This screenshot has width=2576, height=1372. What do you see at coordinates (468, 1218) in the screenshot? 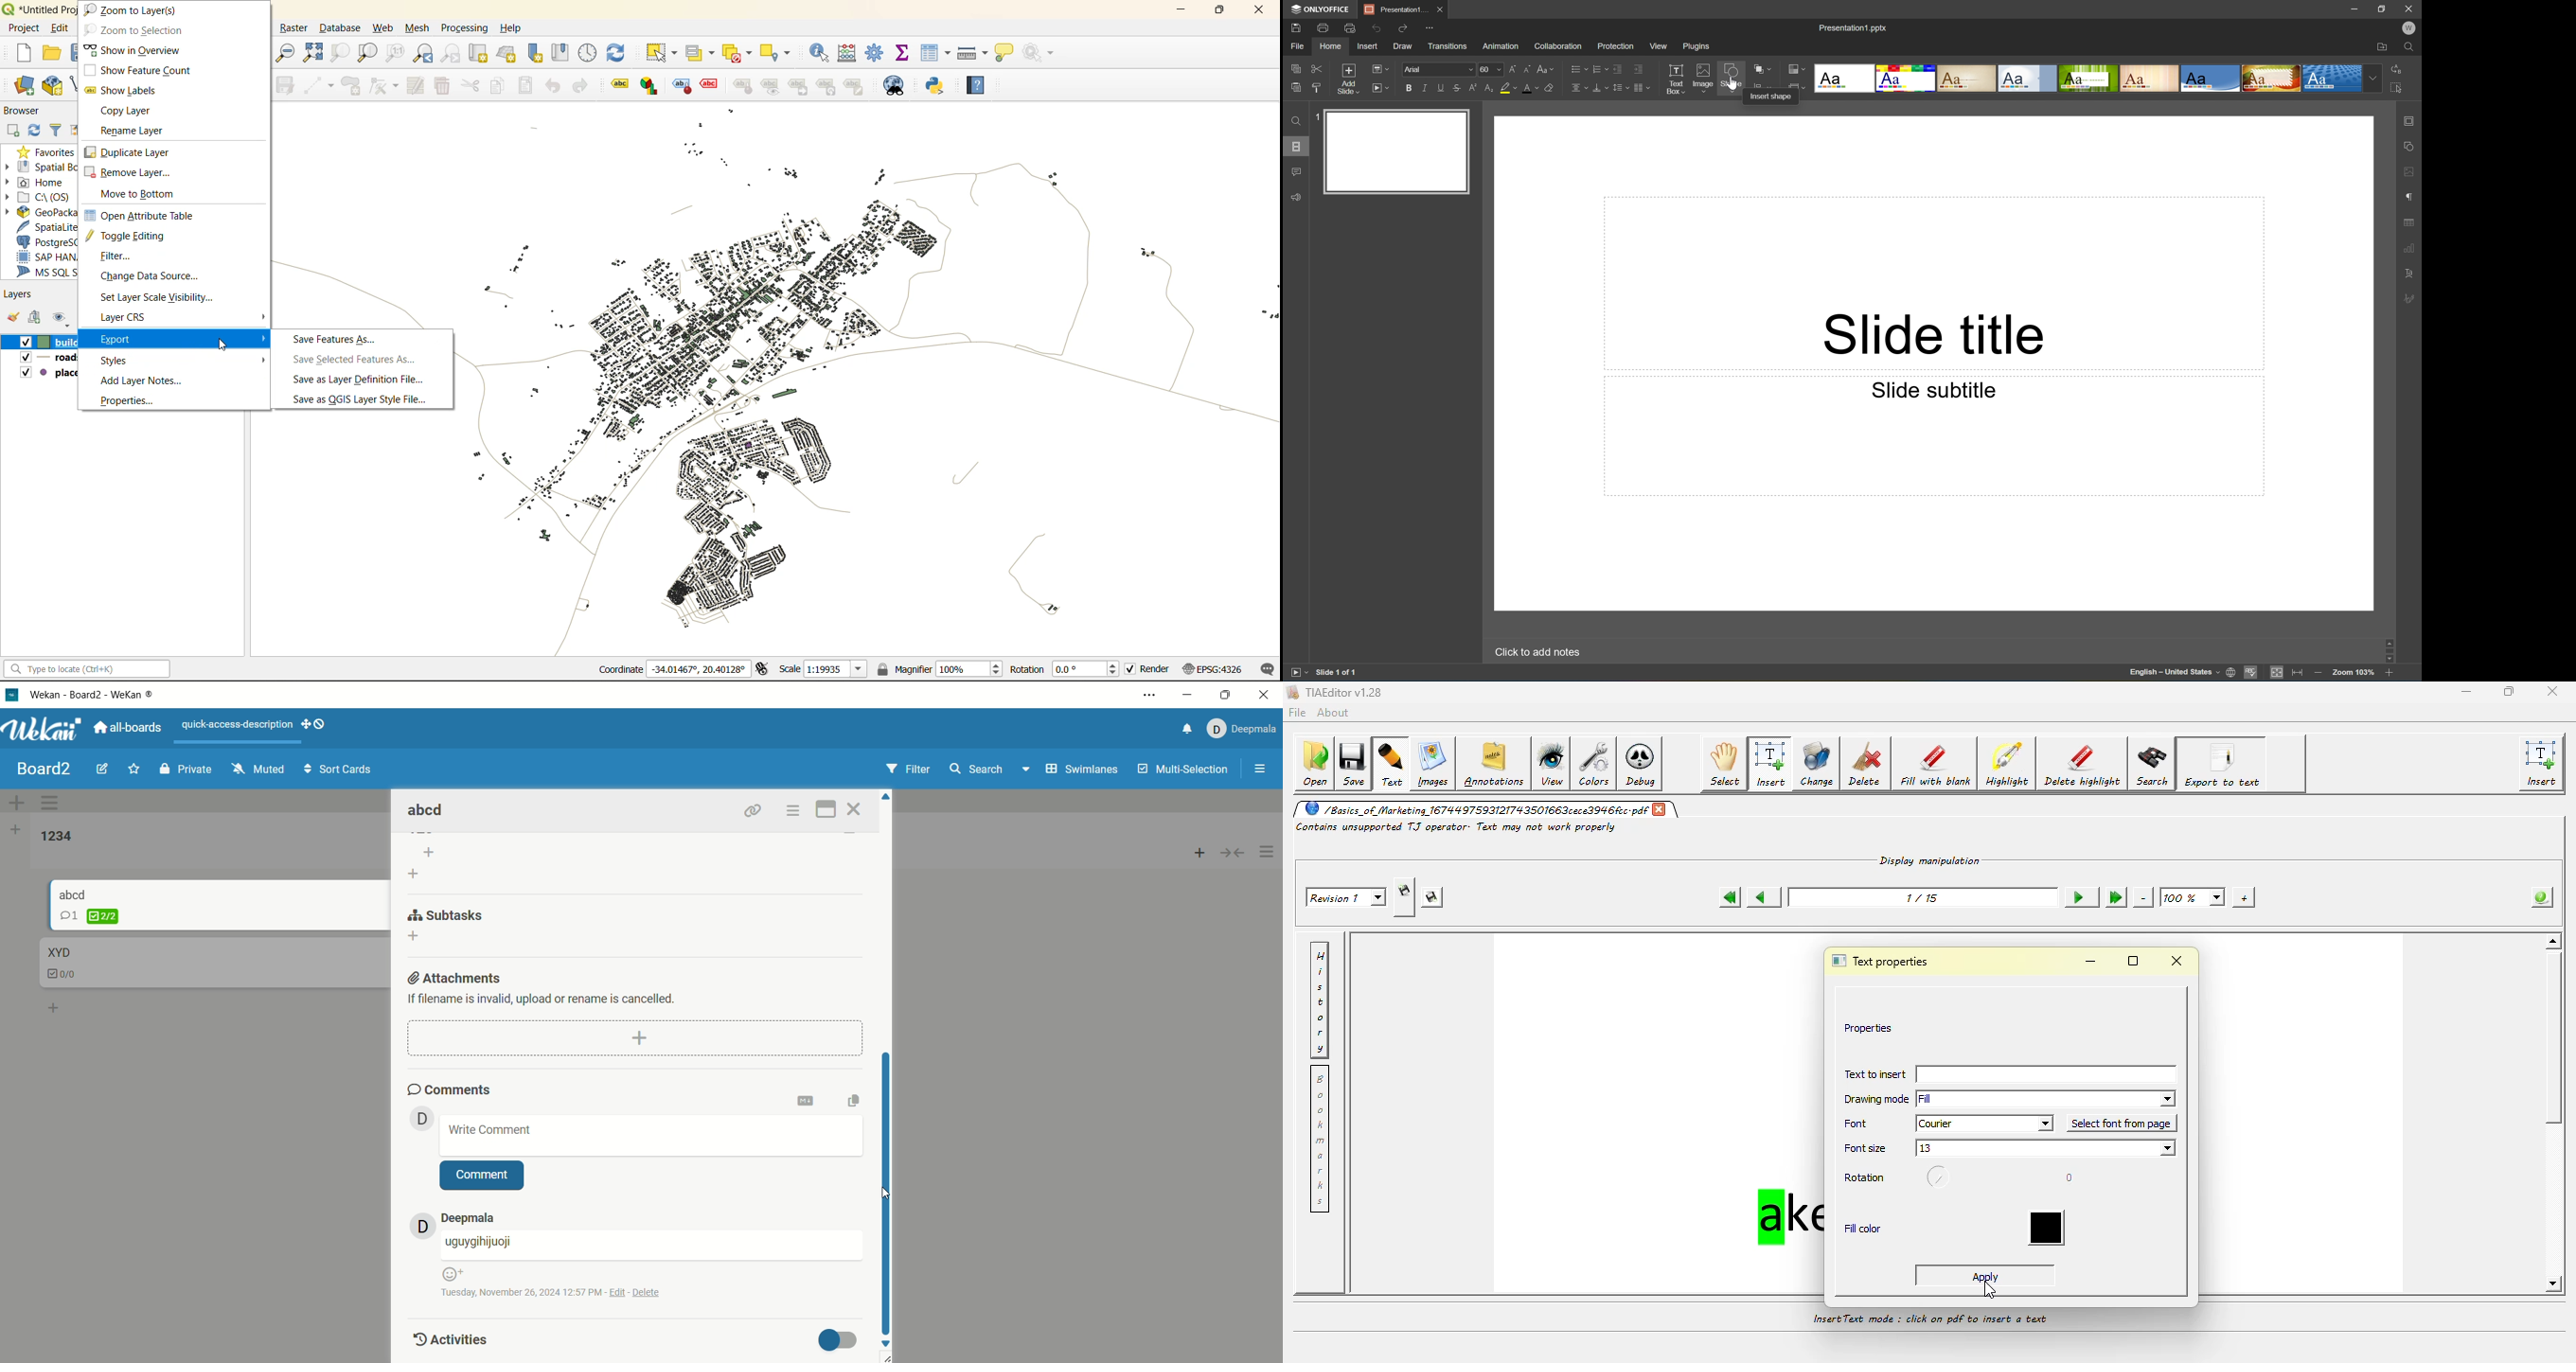
I see `account` at bounding box center [468, 1218].